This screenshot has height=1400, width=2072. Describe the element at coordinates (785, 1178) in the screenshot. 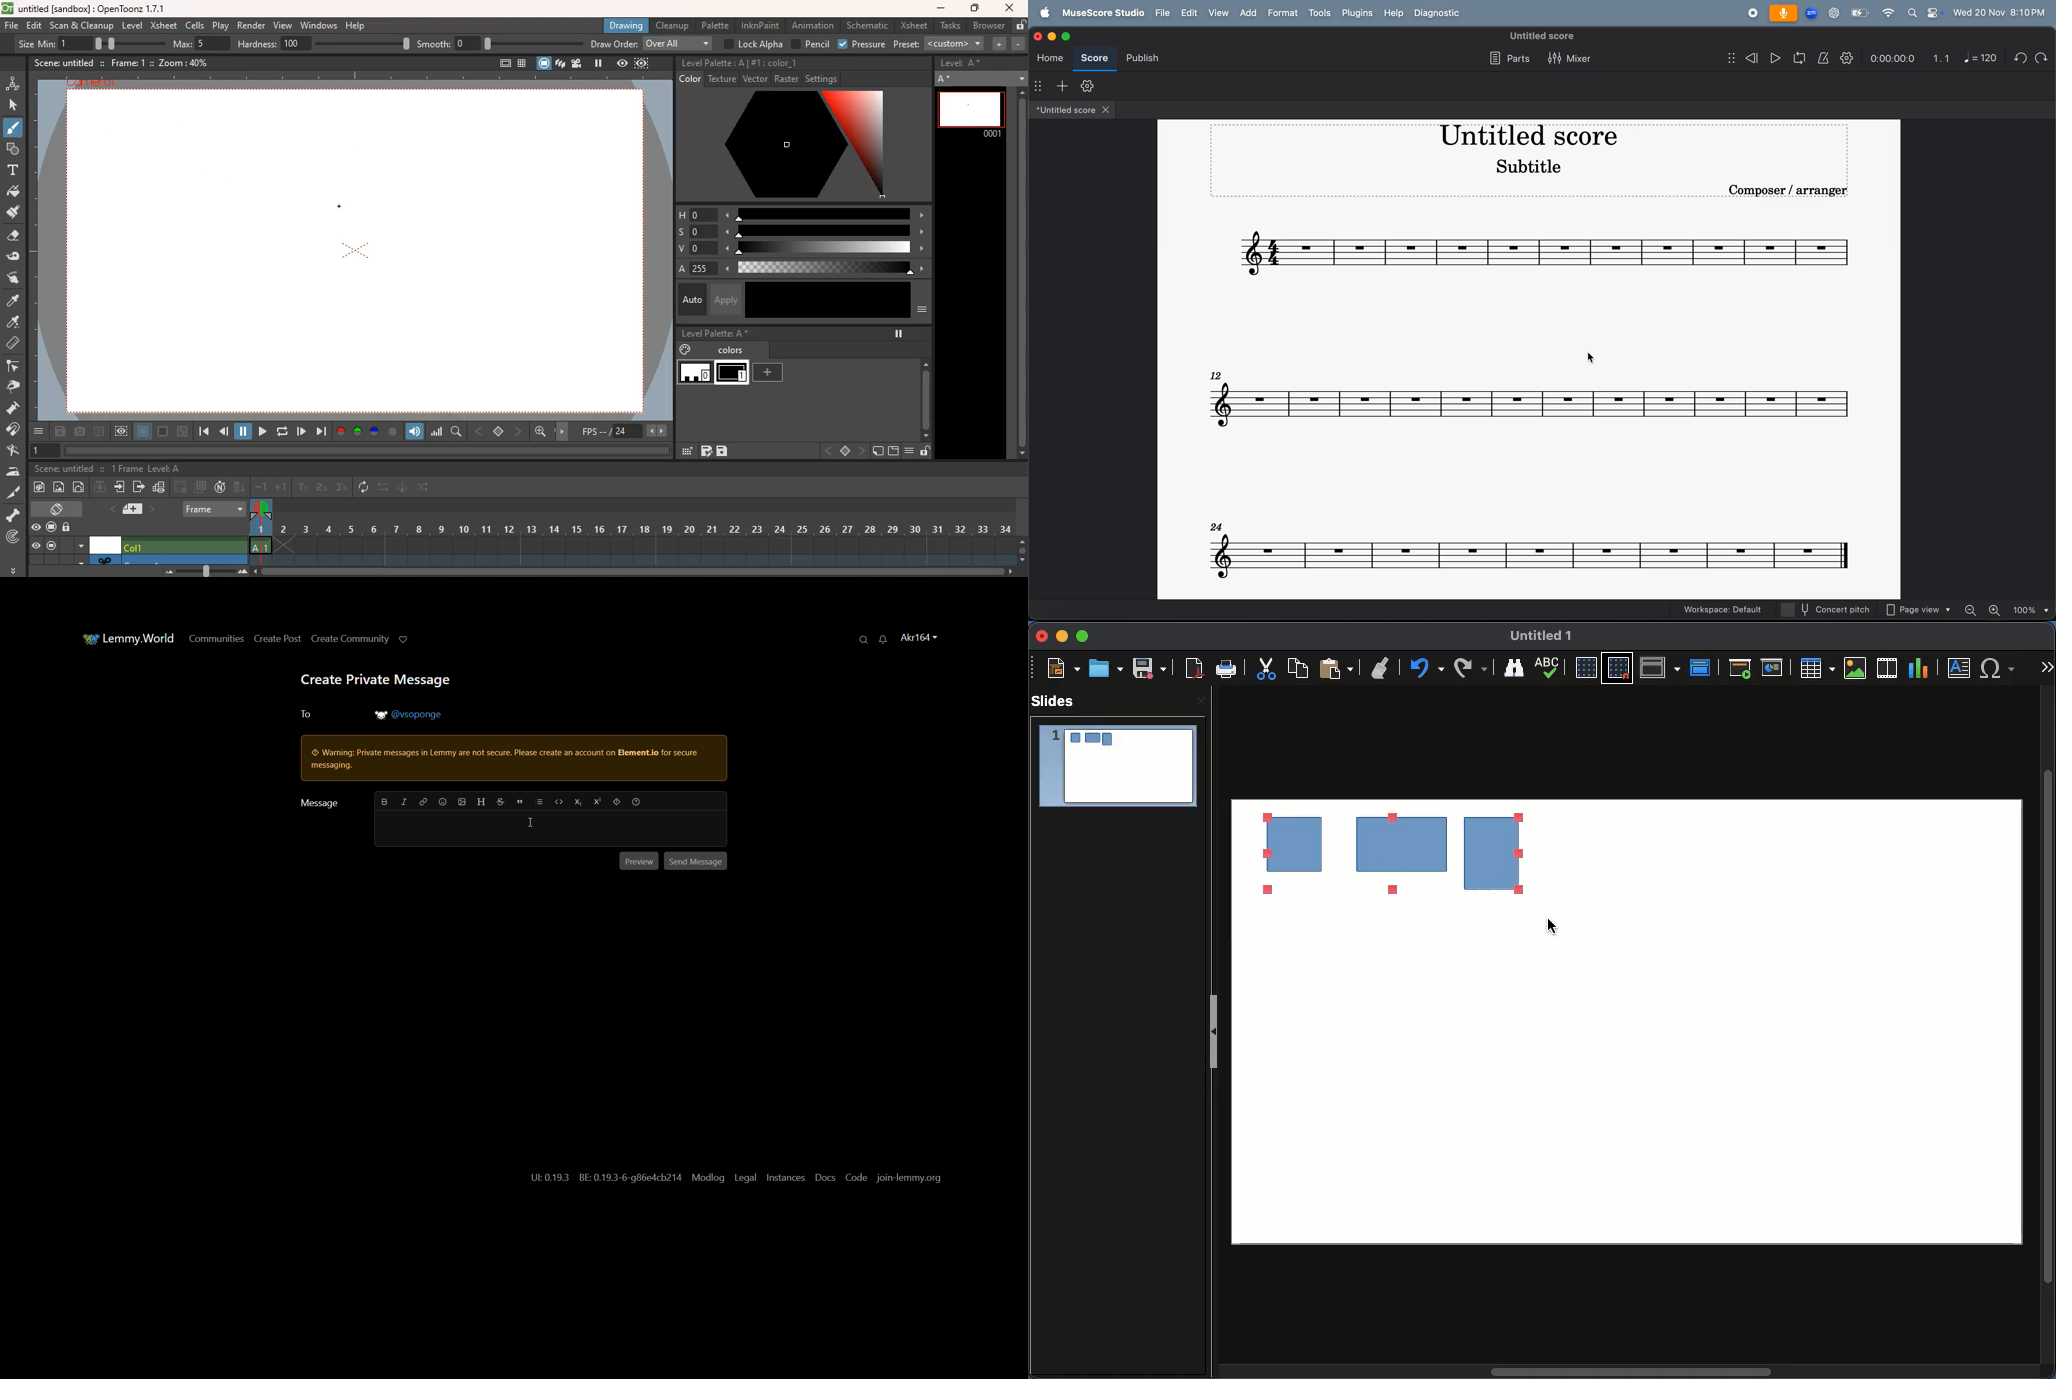

I see `instances` at that location.